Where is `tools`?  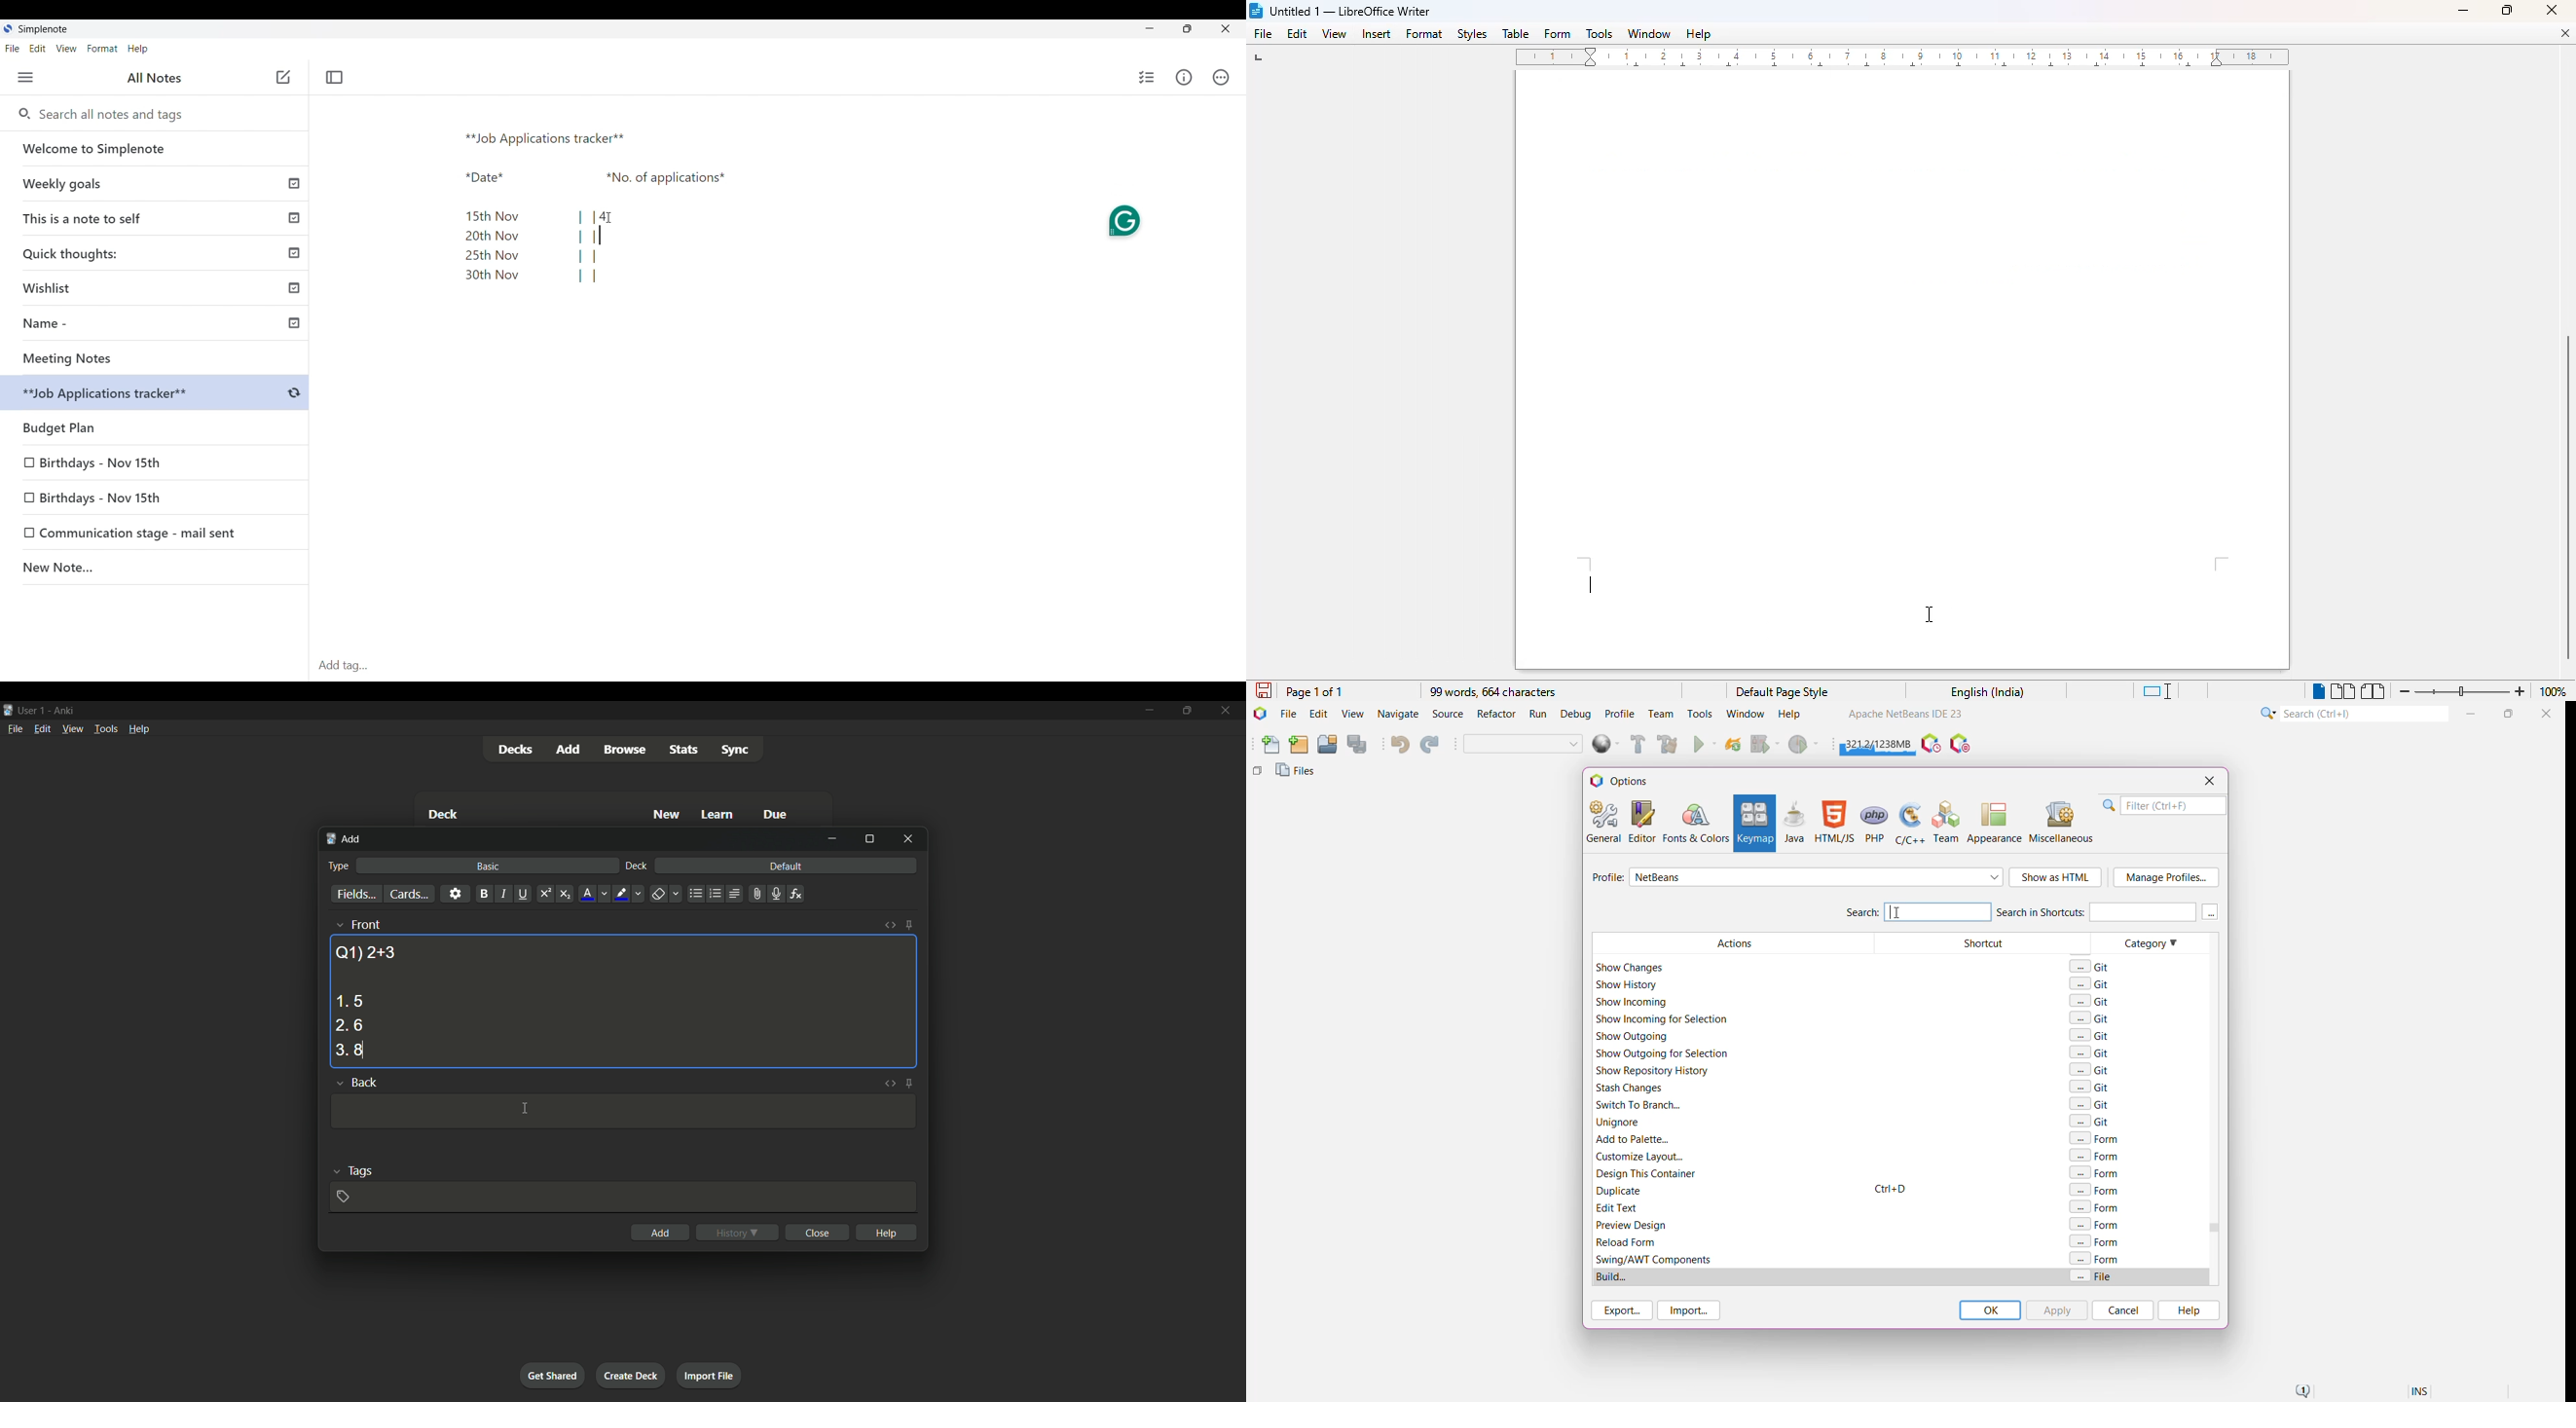
tools is located at coordinates (1599, 34).